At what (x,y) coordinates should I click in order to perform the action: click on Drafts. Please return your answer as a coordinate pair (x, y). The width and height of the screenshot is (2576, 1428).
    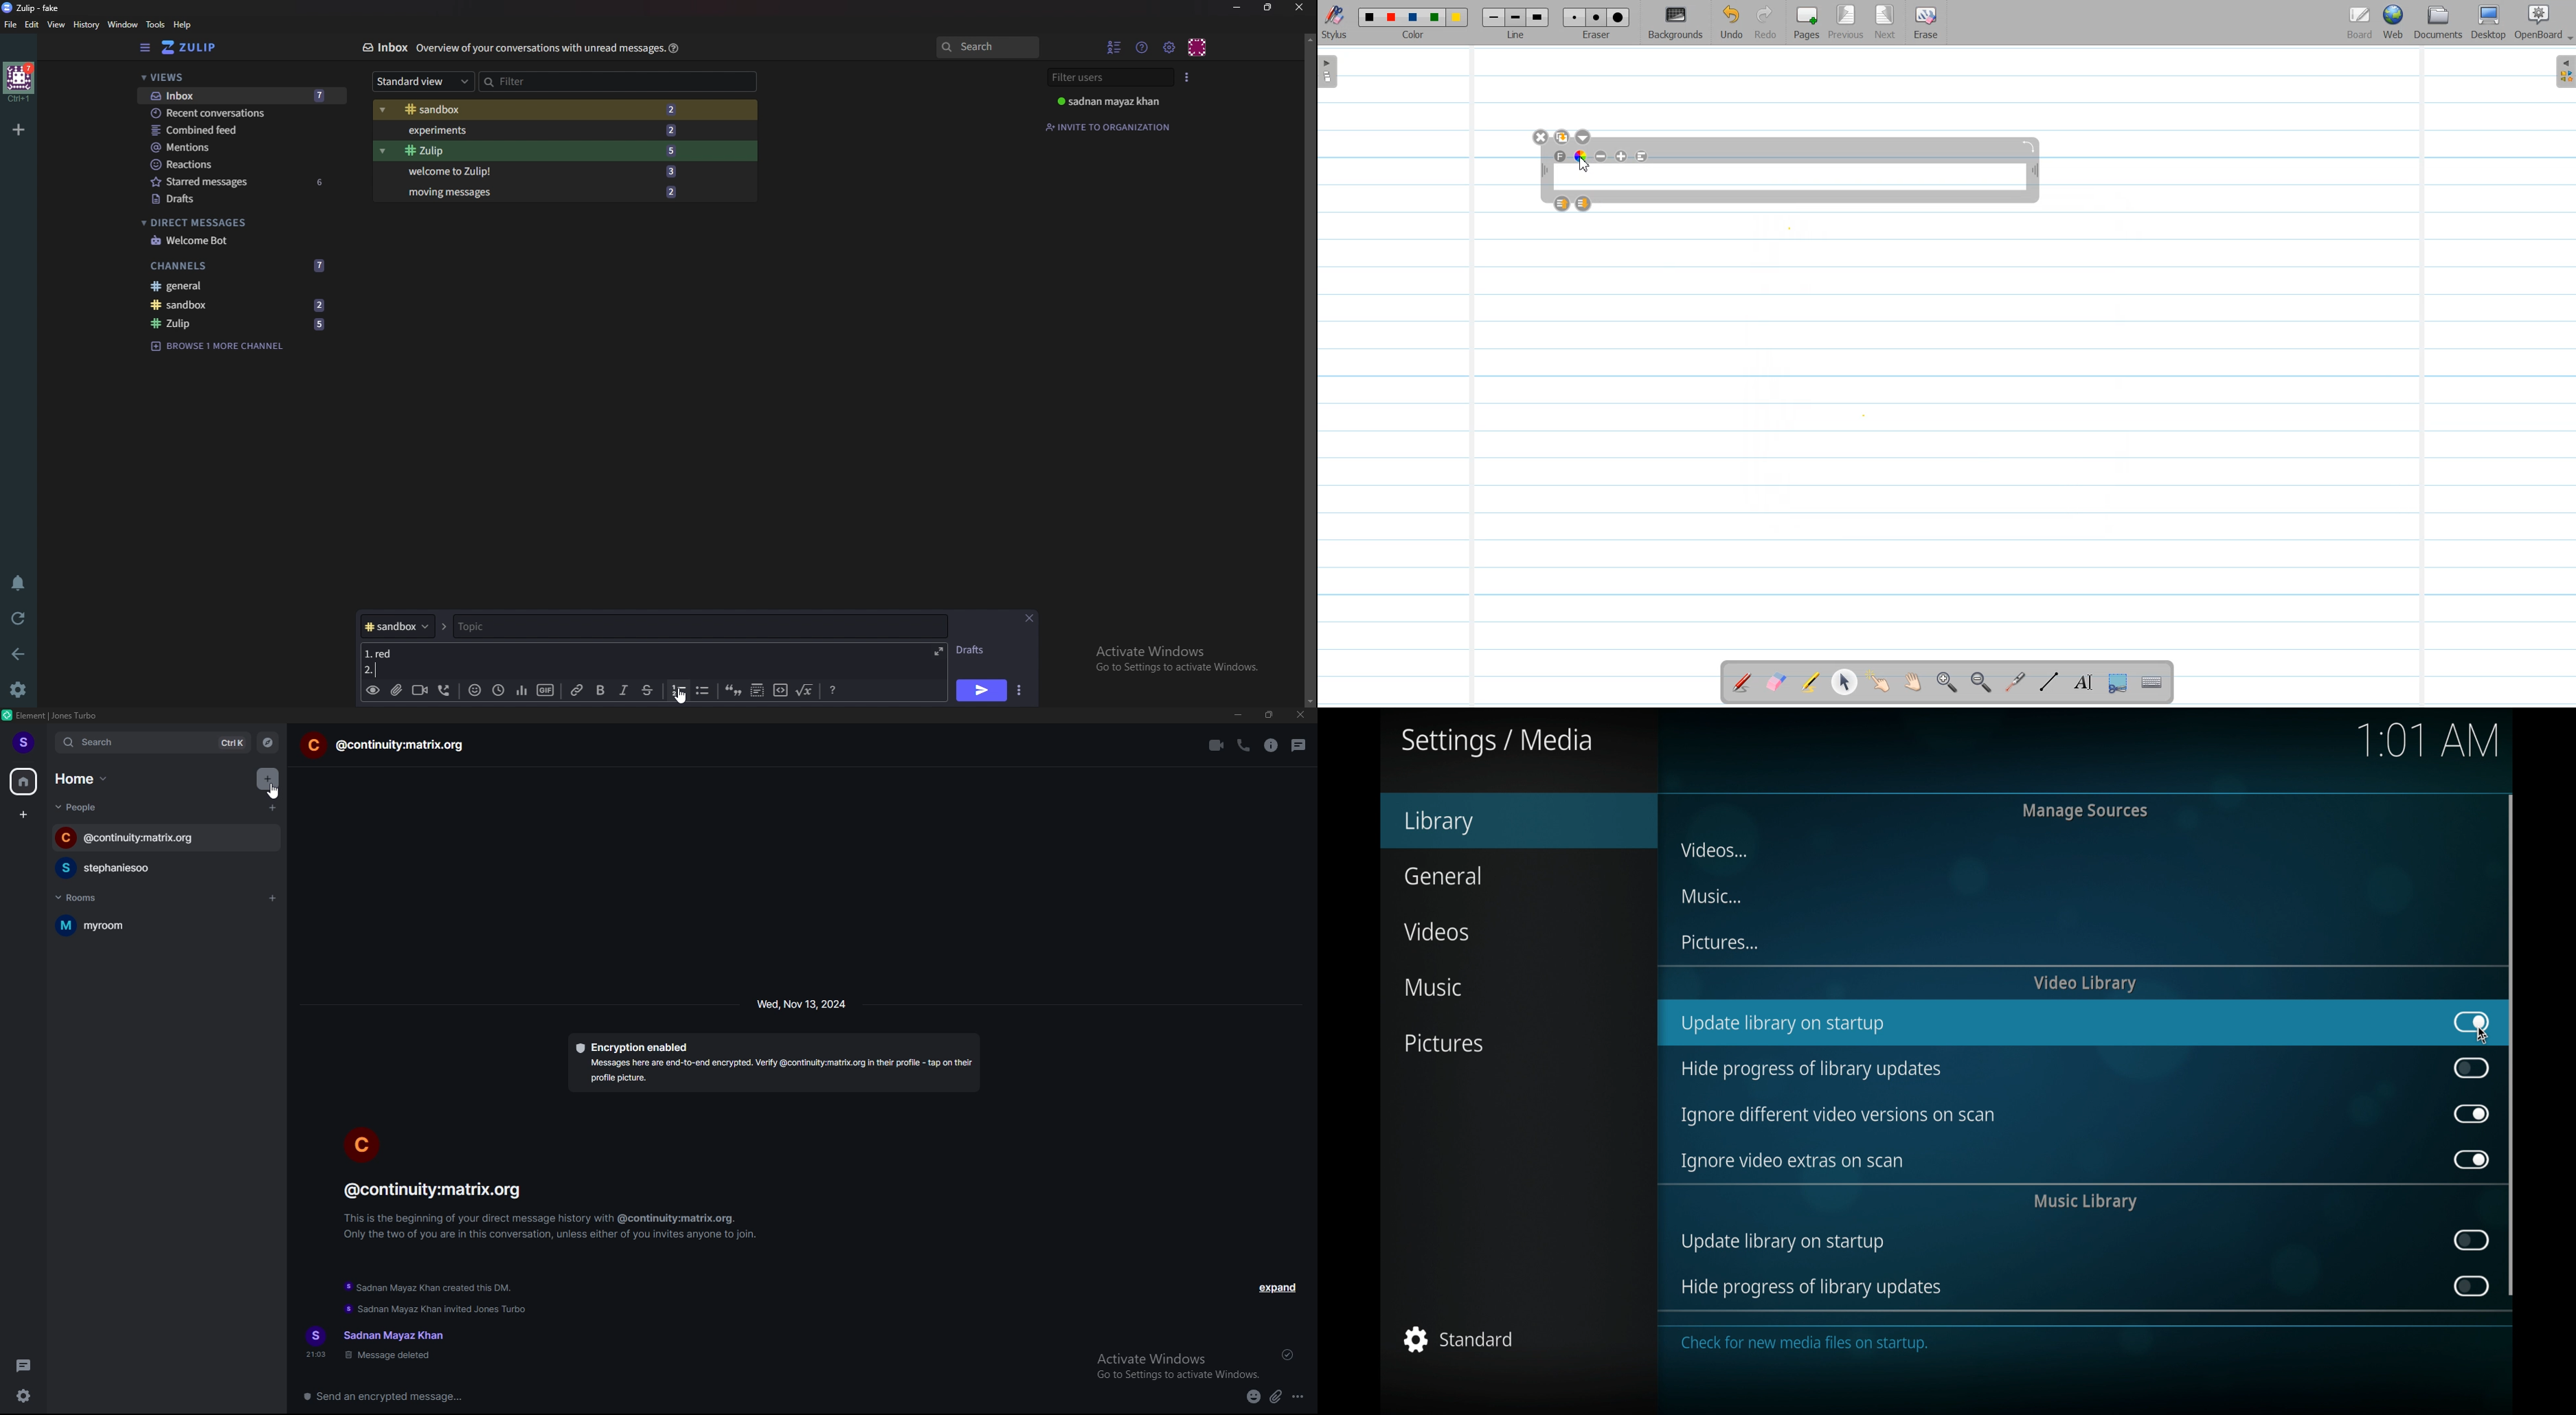
    Looking at the image, I should click on (976, 650).